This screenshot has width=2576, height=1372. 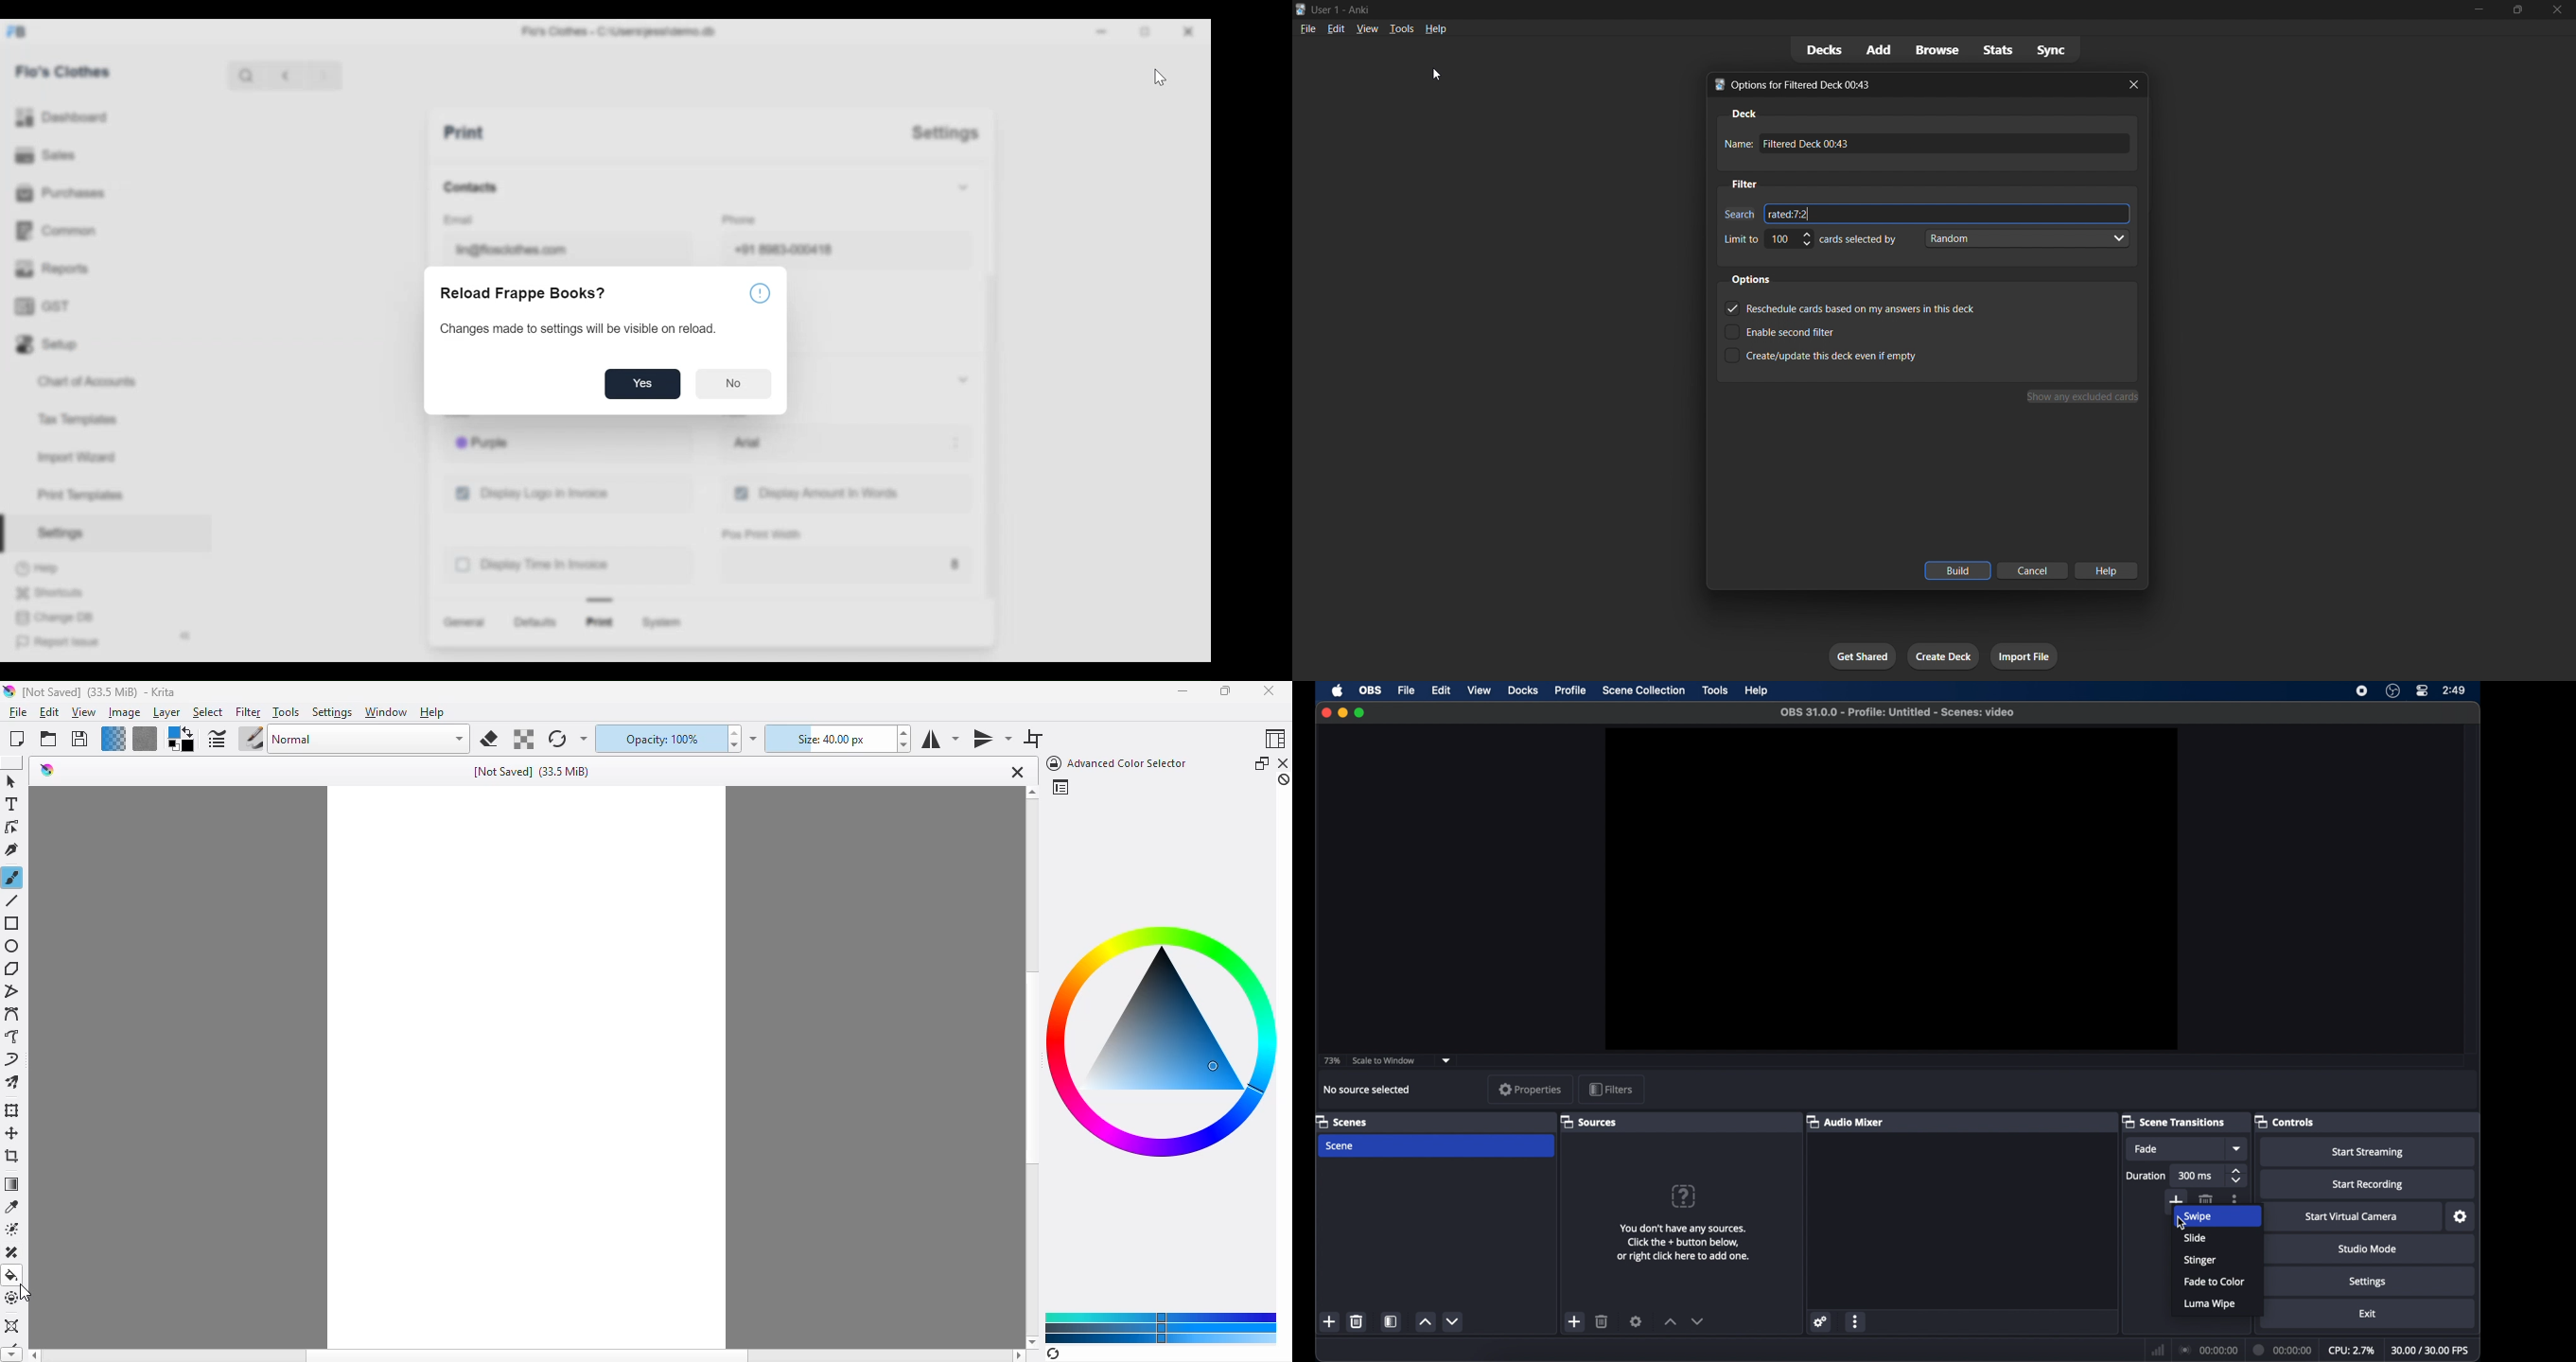 I want to click on slide, so click(x=2195, y=1238).